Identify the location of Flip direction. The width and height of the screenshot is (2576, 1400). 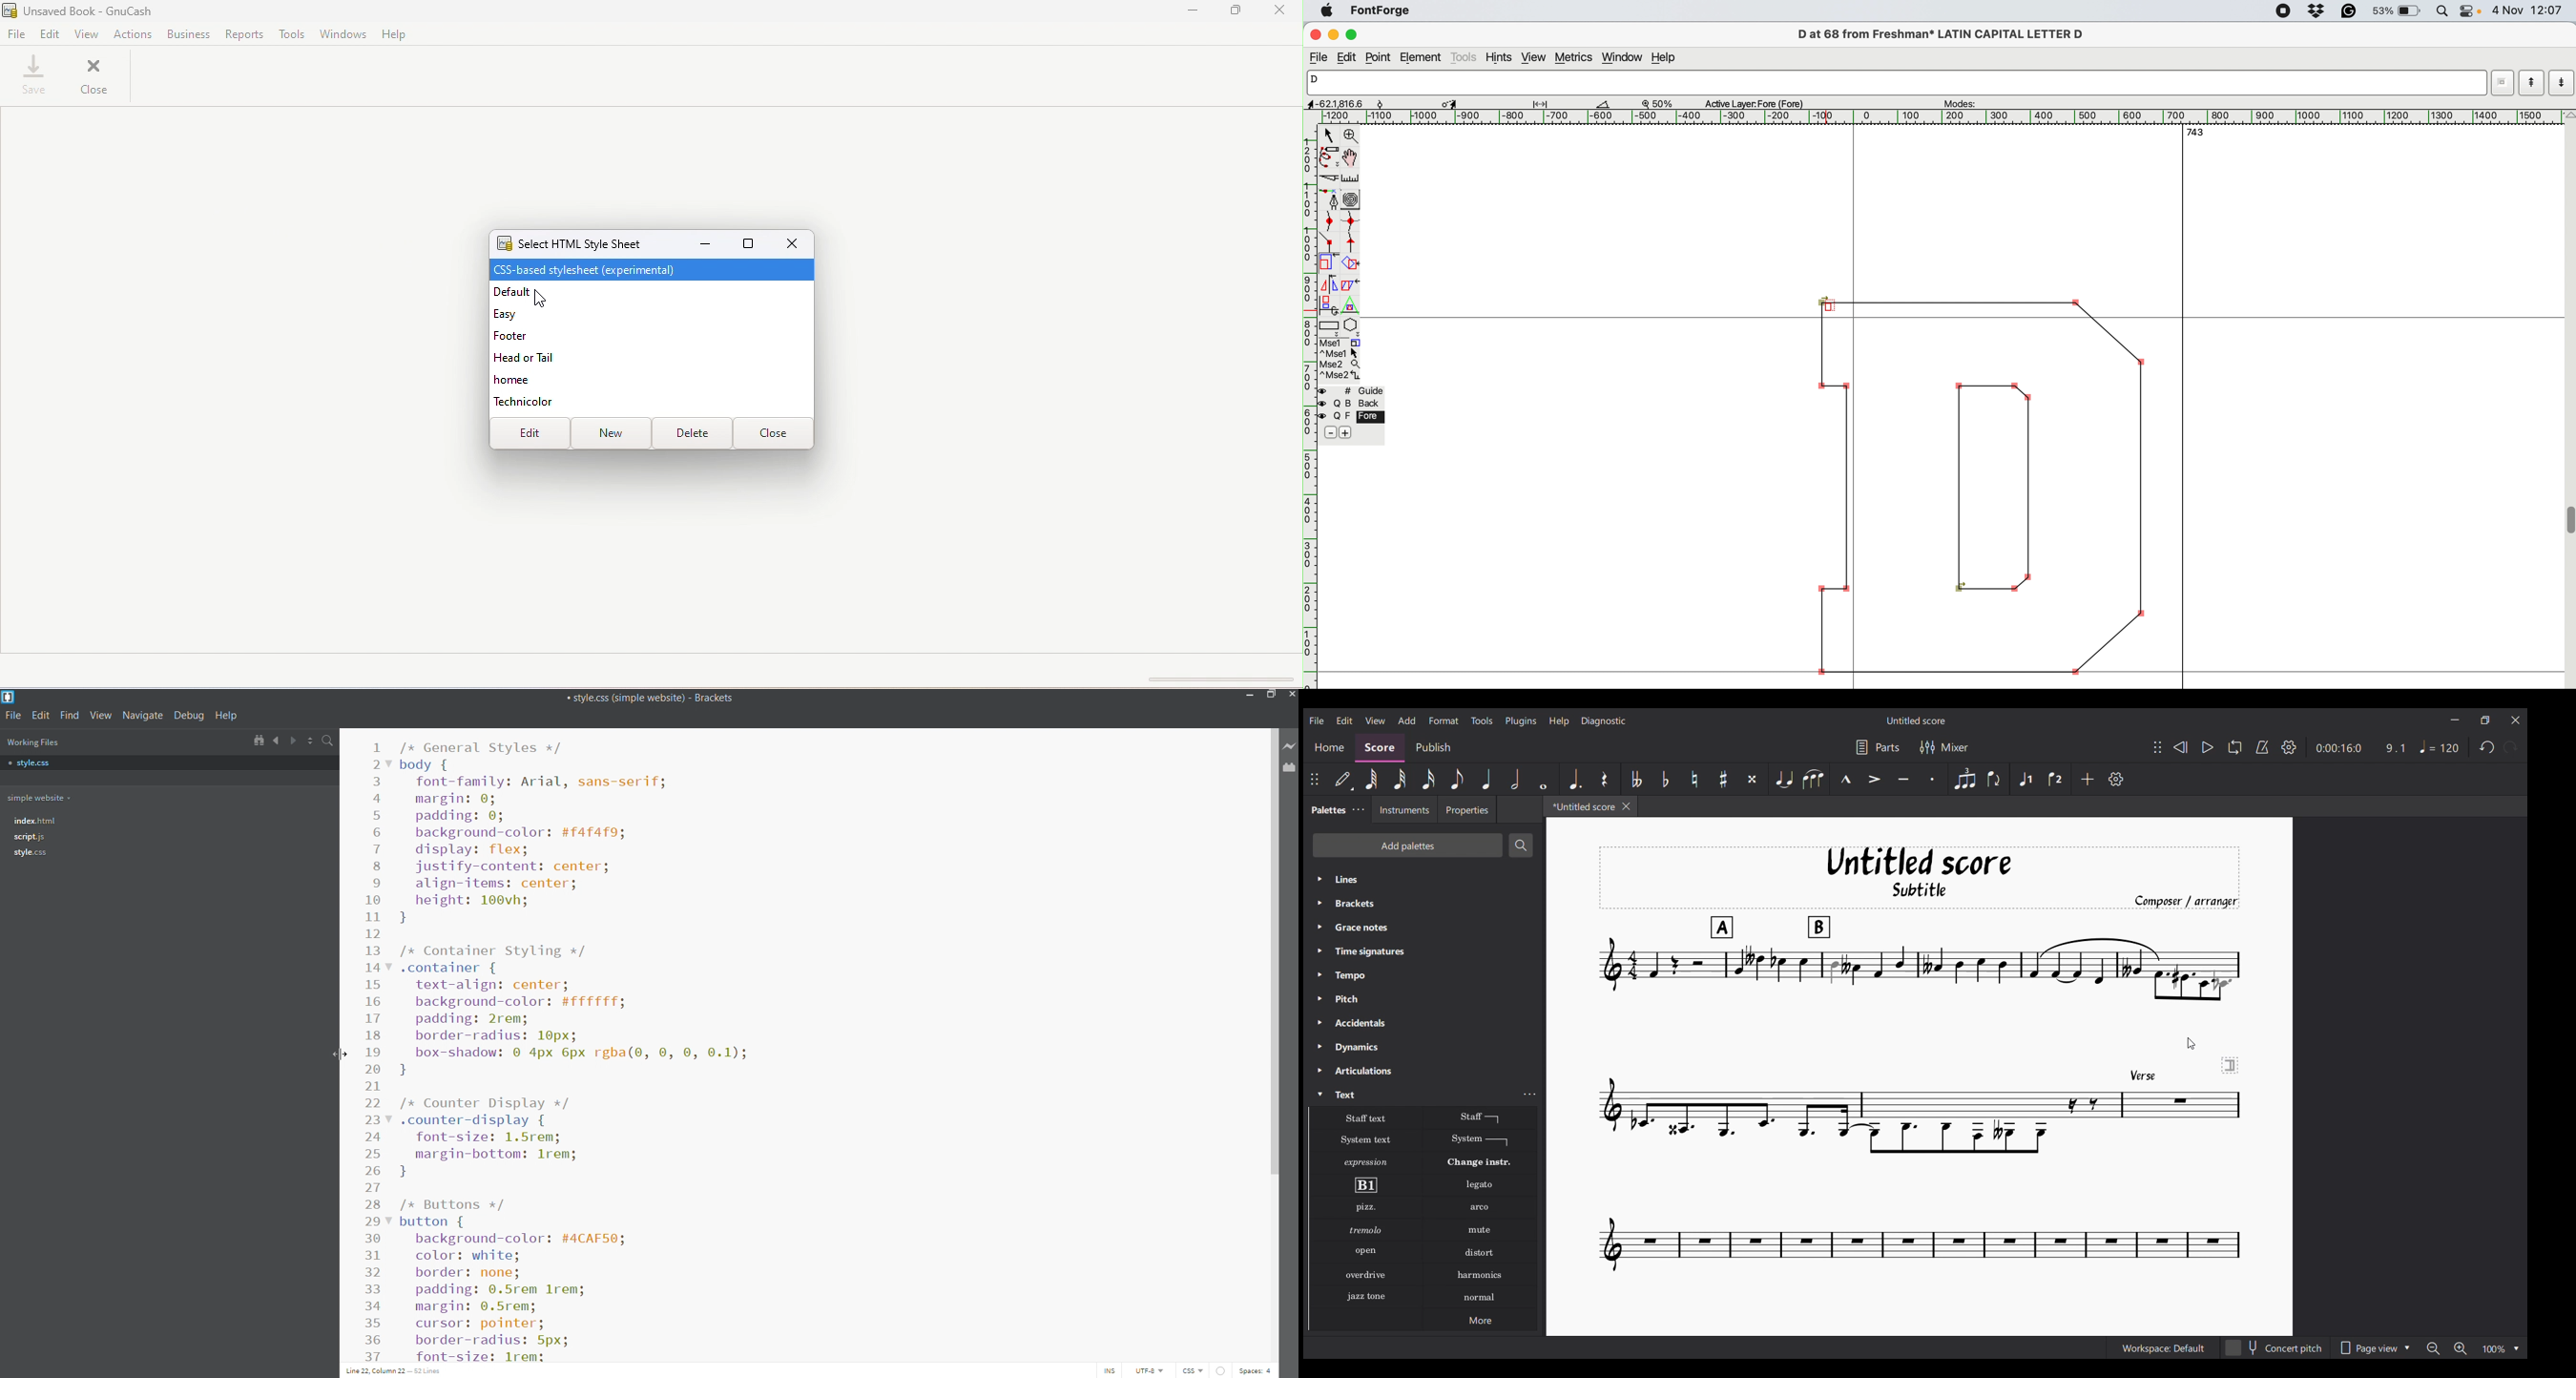
(1995, 778).